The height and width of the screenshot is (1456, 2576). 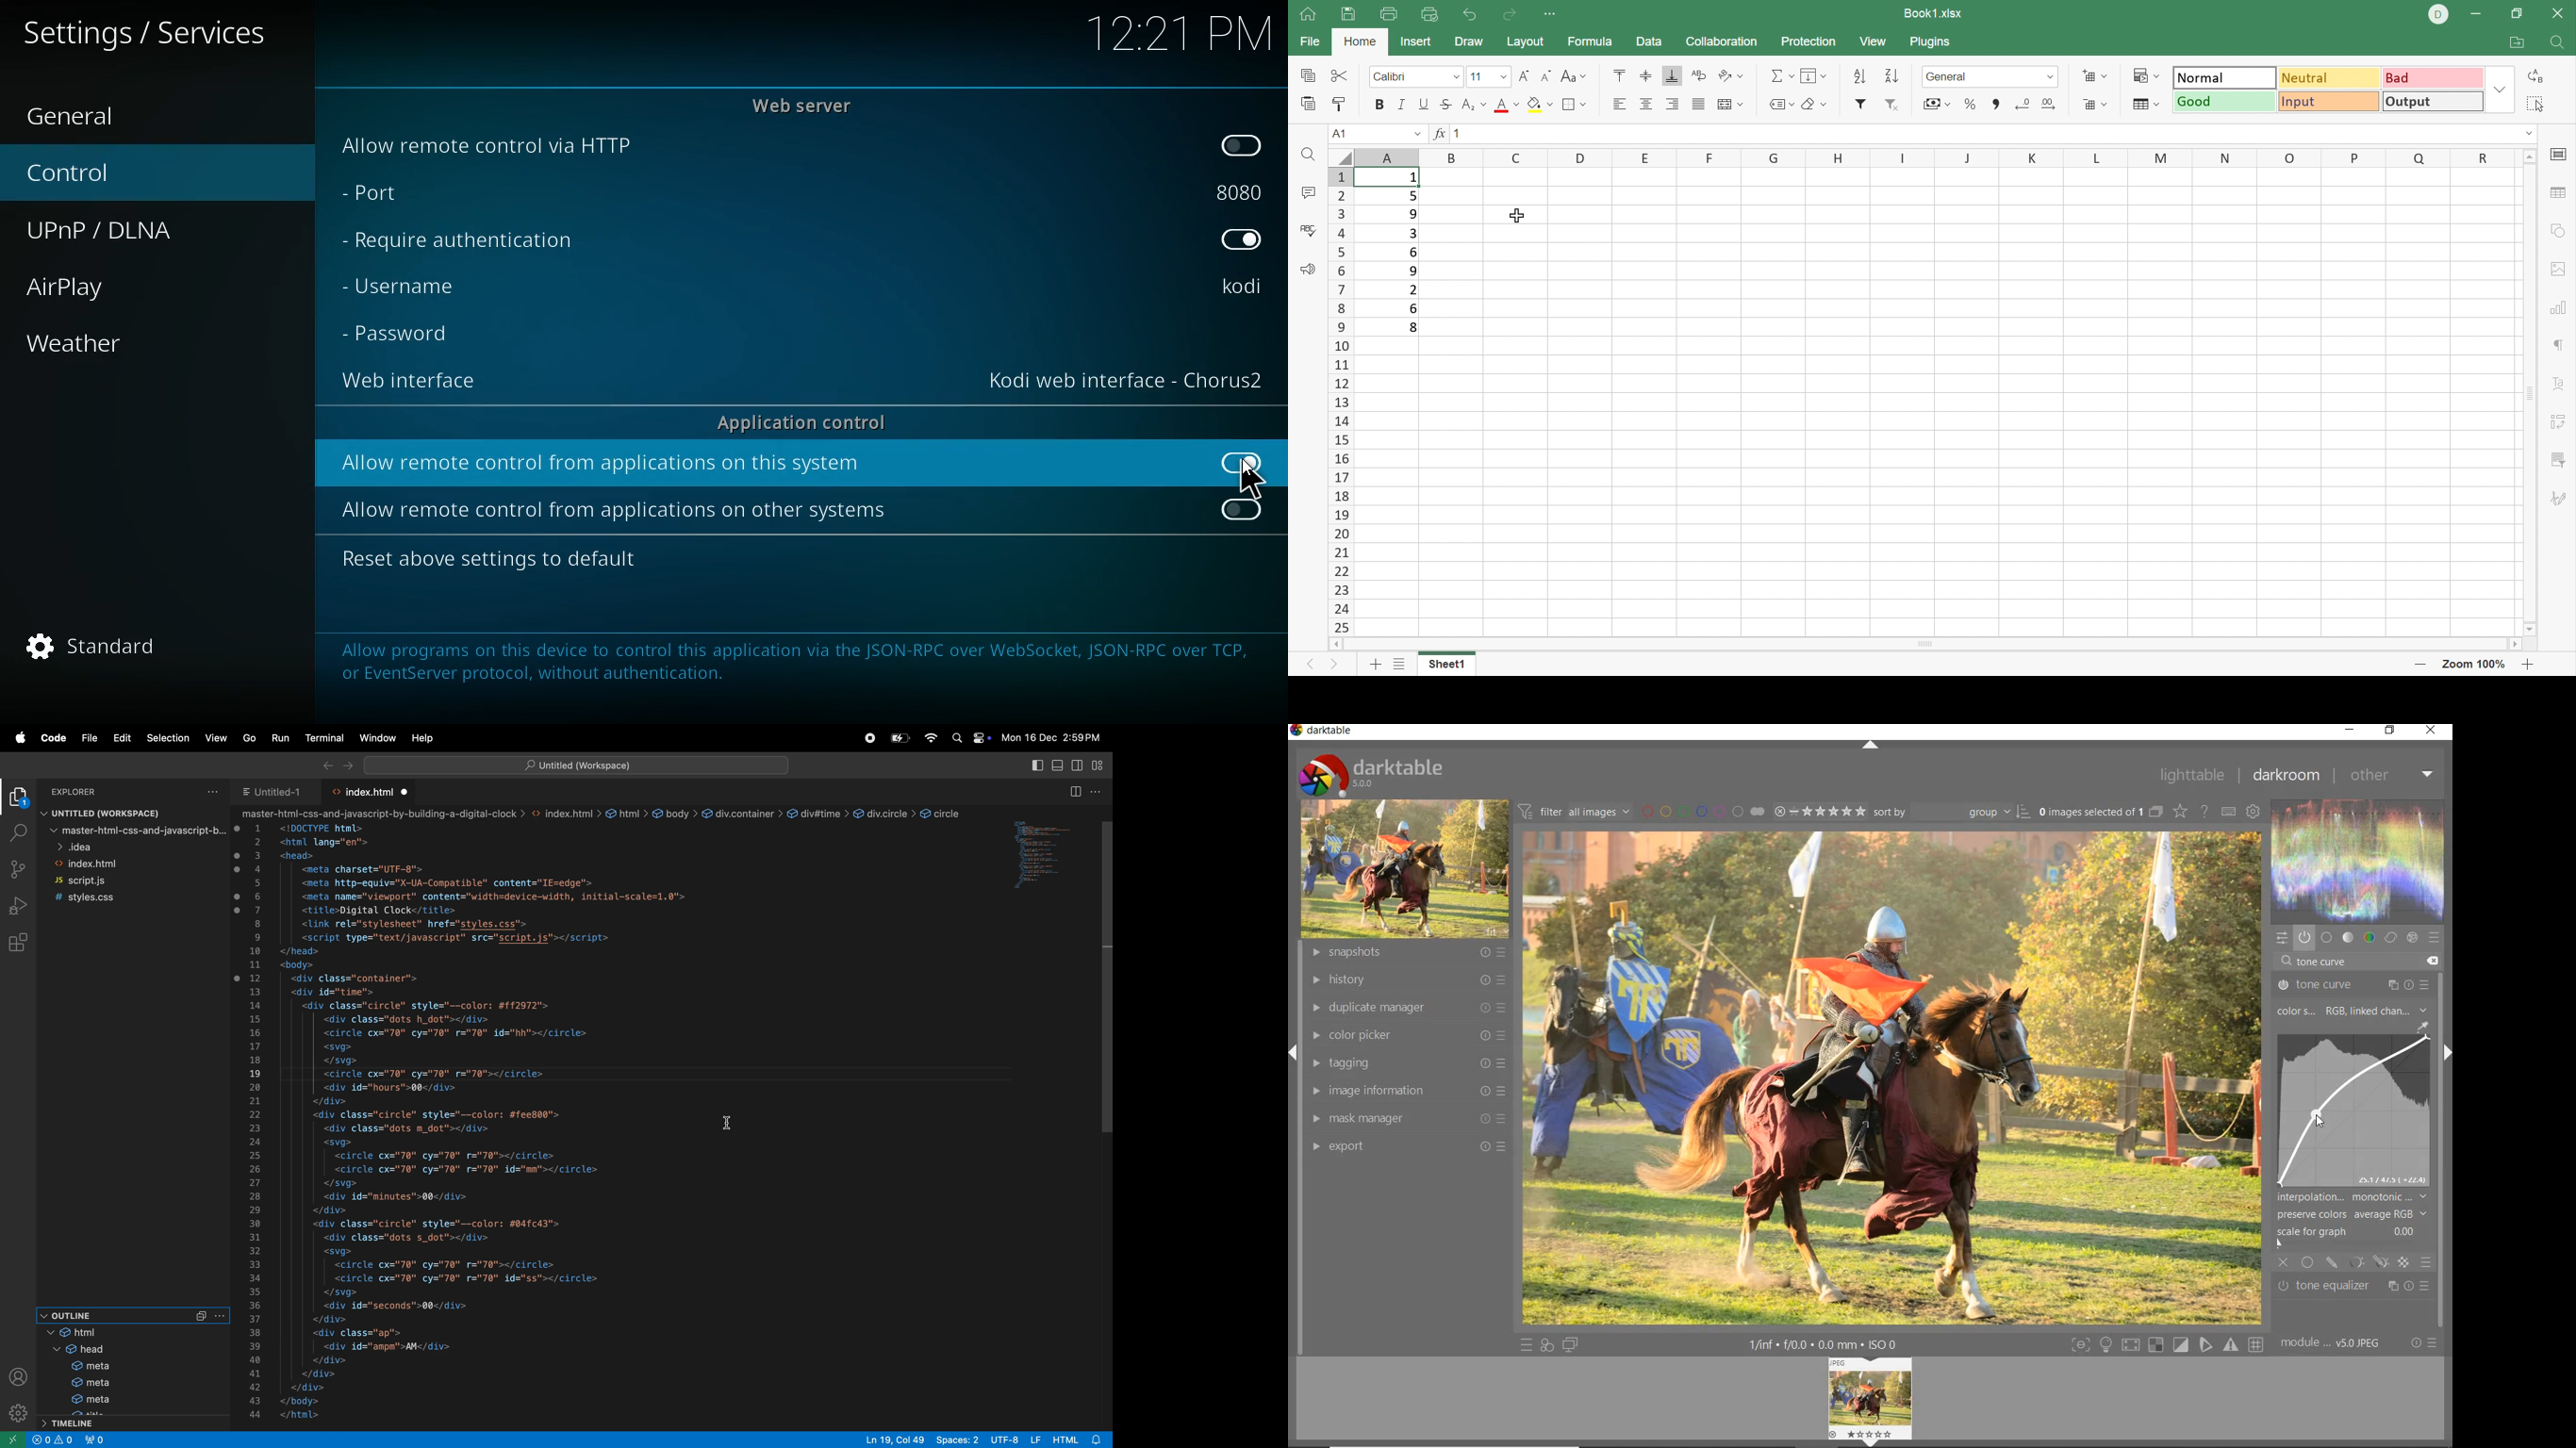 What do you see at coordinates (2359, 860) in the screenshot?
I see `waveform` at bounding box center [2359, 860].